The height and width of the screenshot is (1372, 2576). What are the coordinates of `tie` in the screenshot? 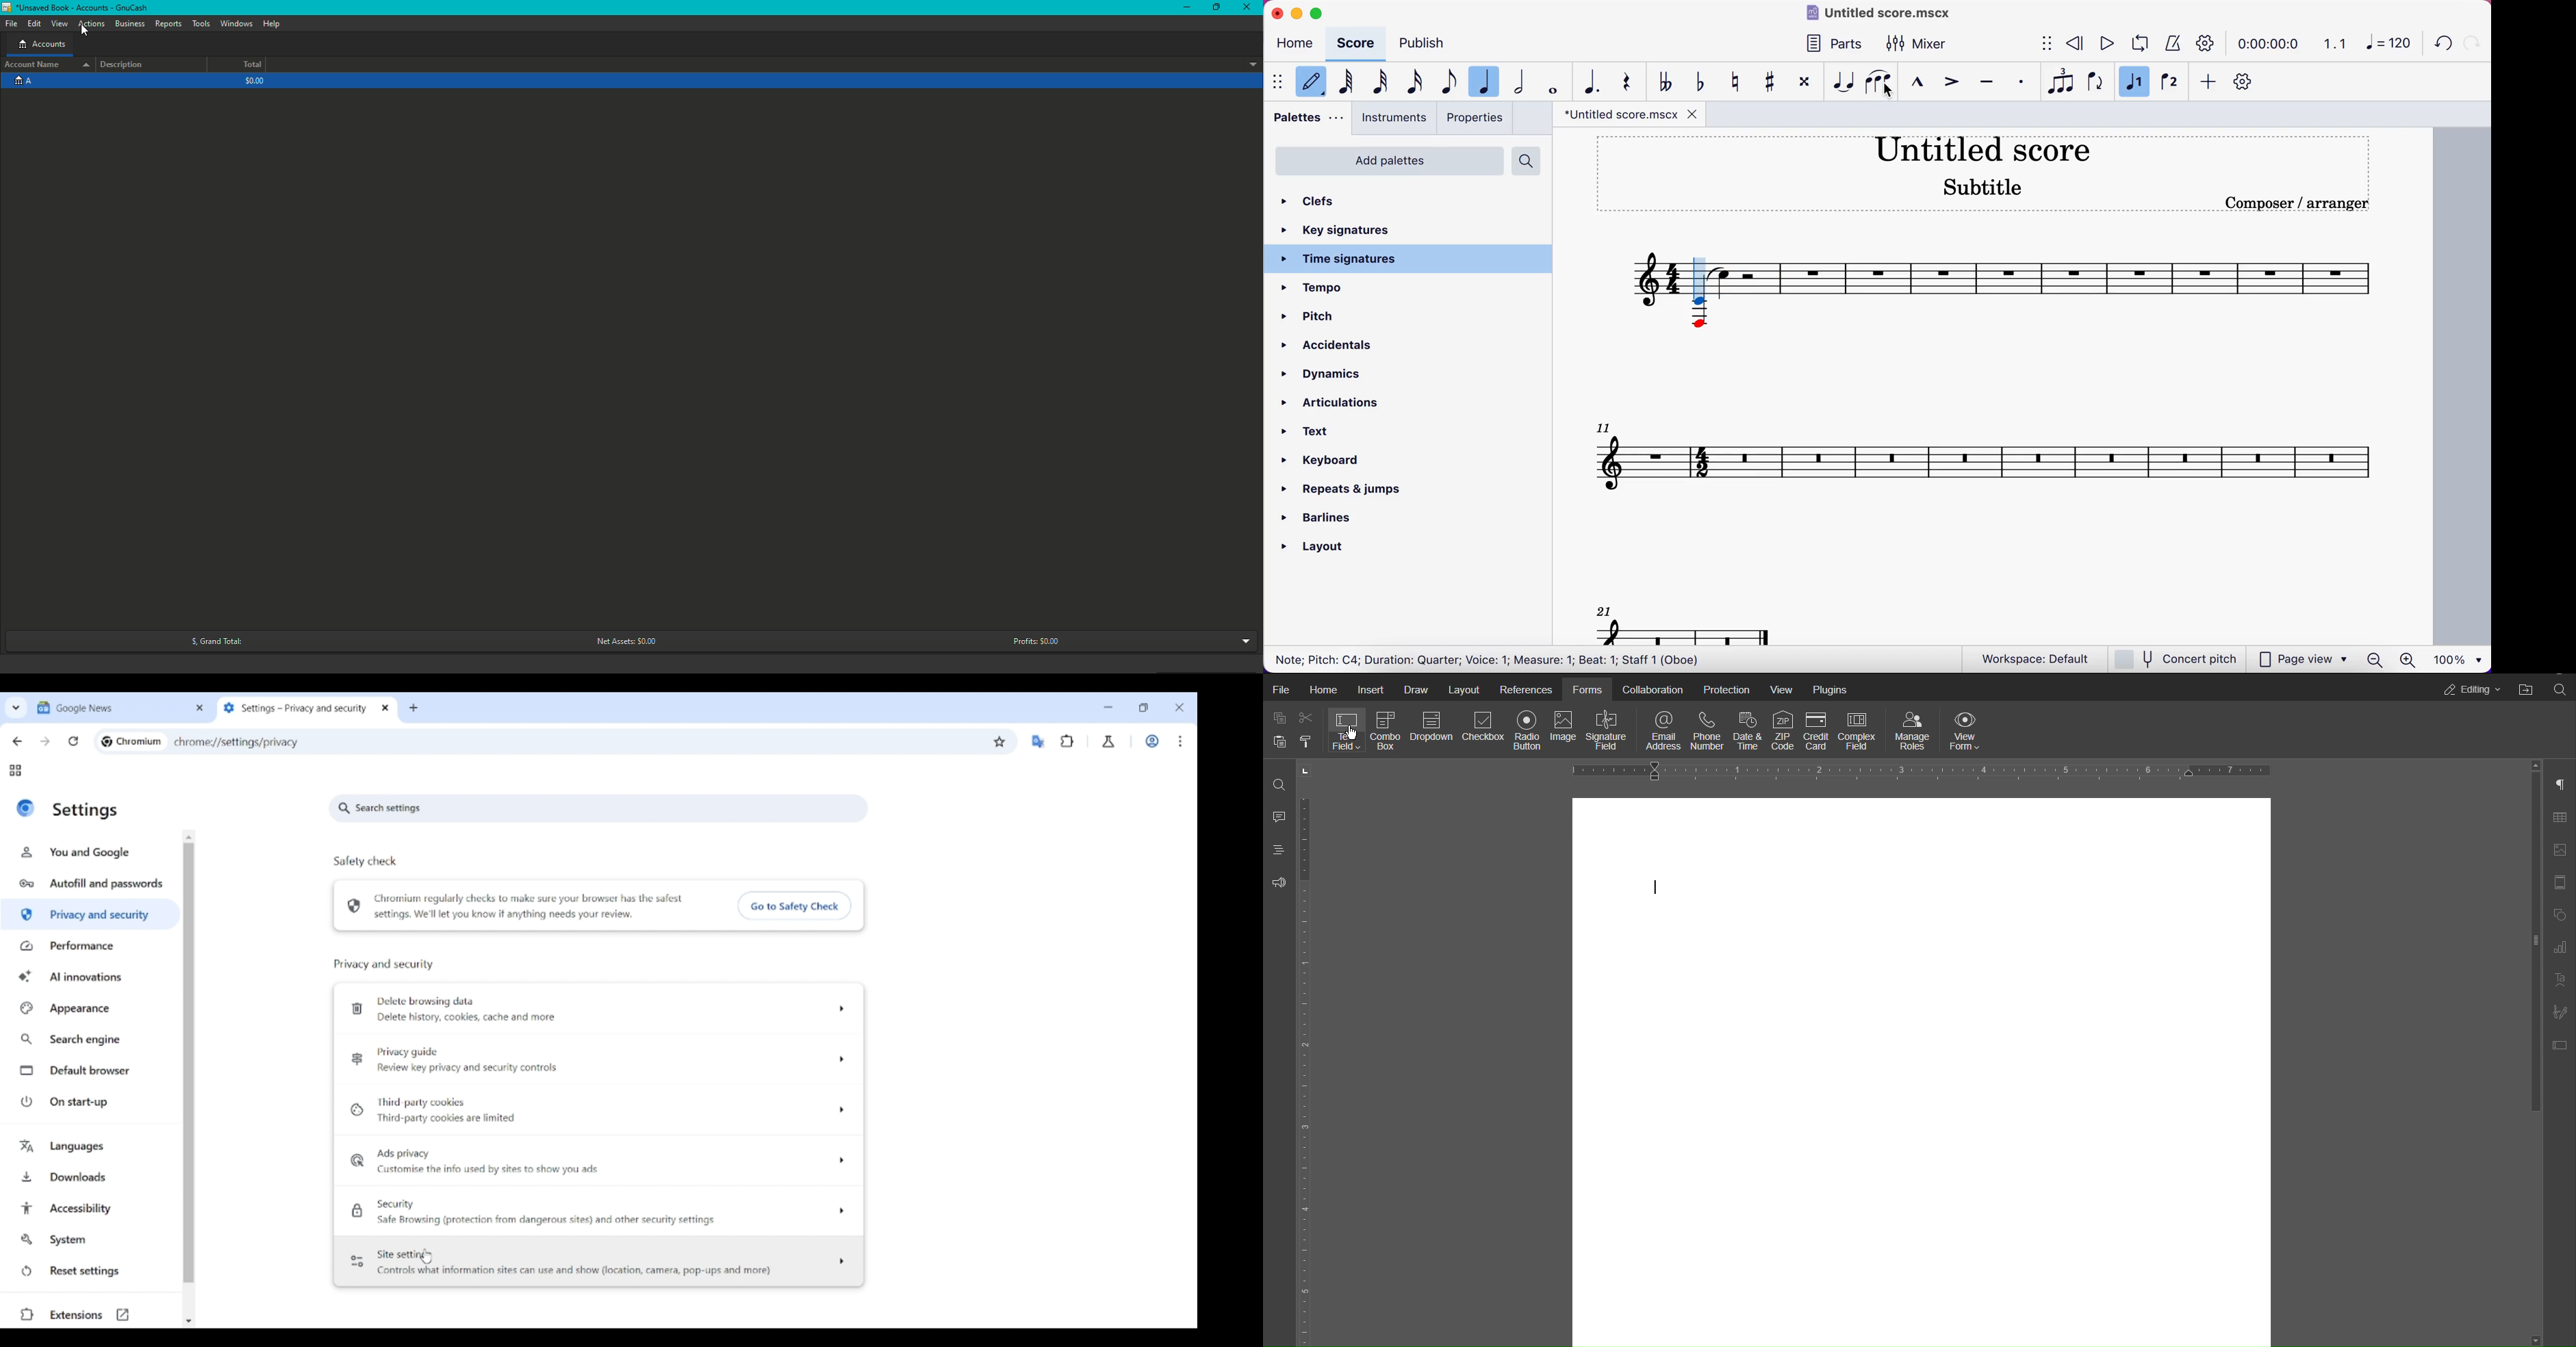 It's located at (1841, 83).